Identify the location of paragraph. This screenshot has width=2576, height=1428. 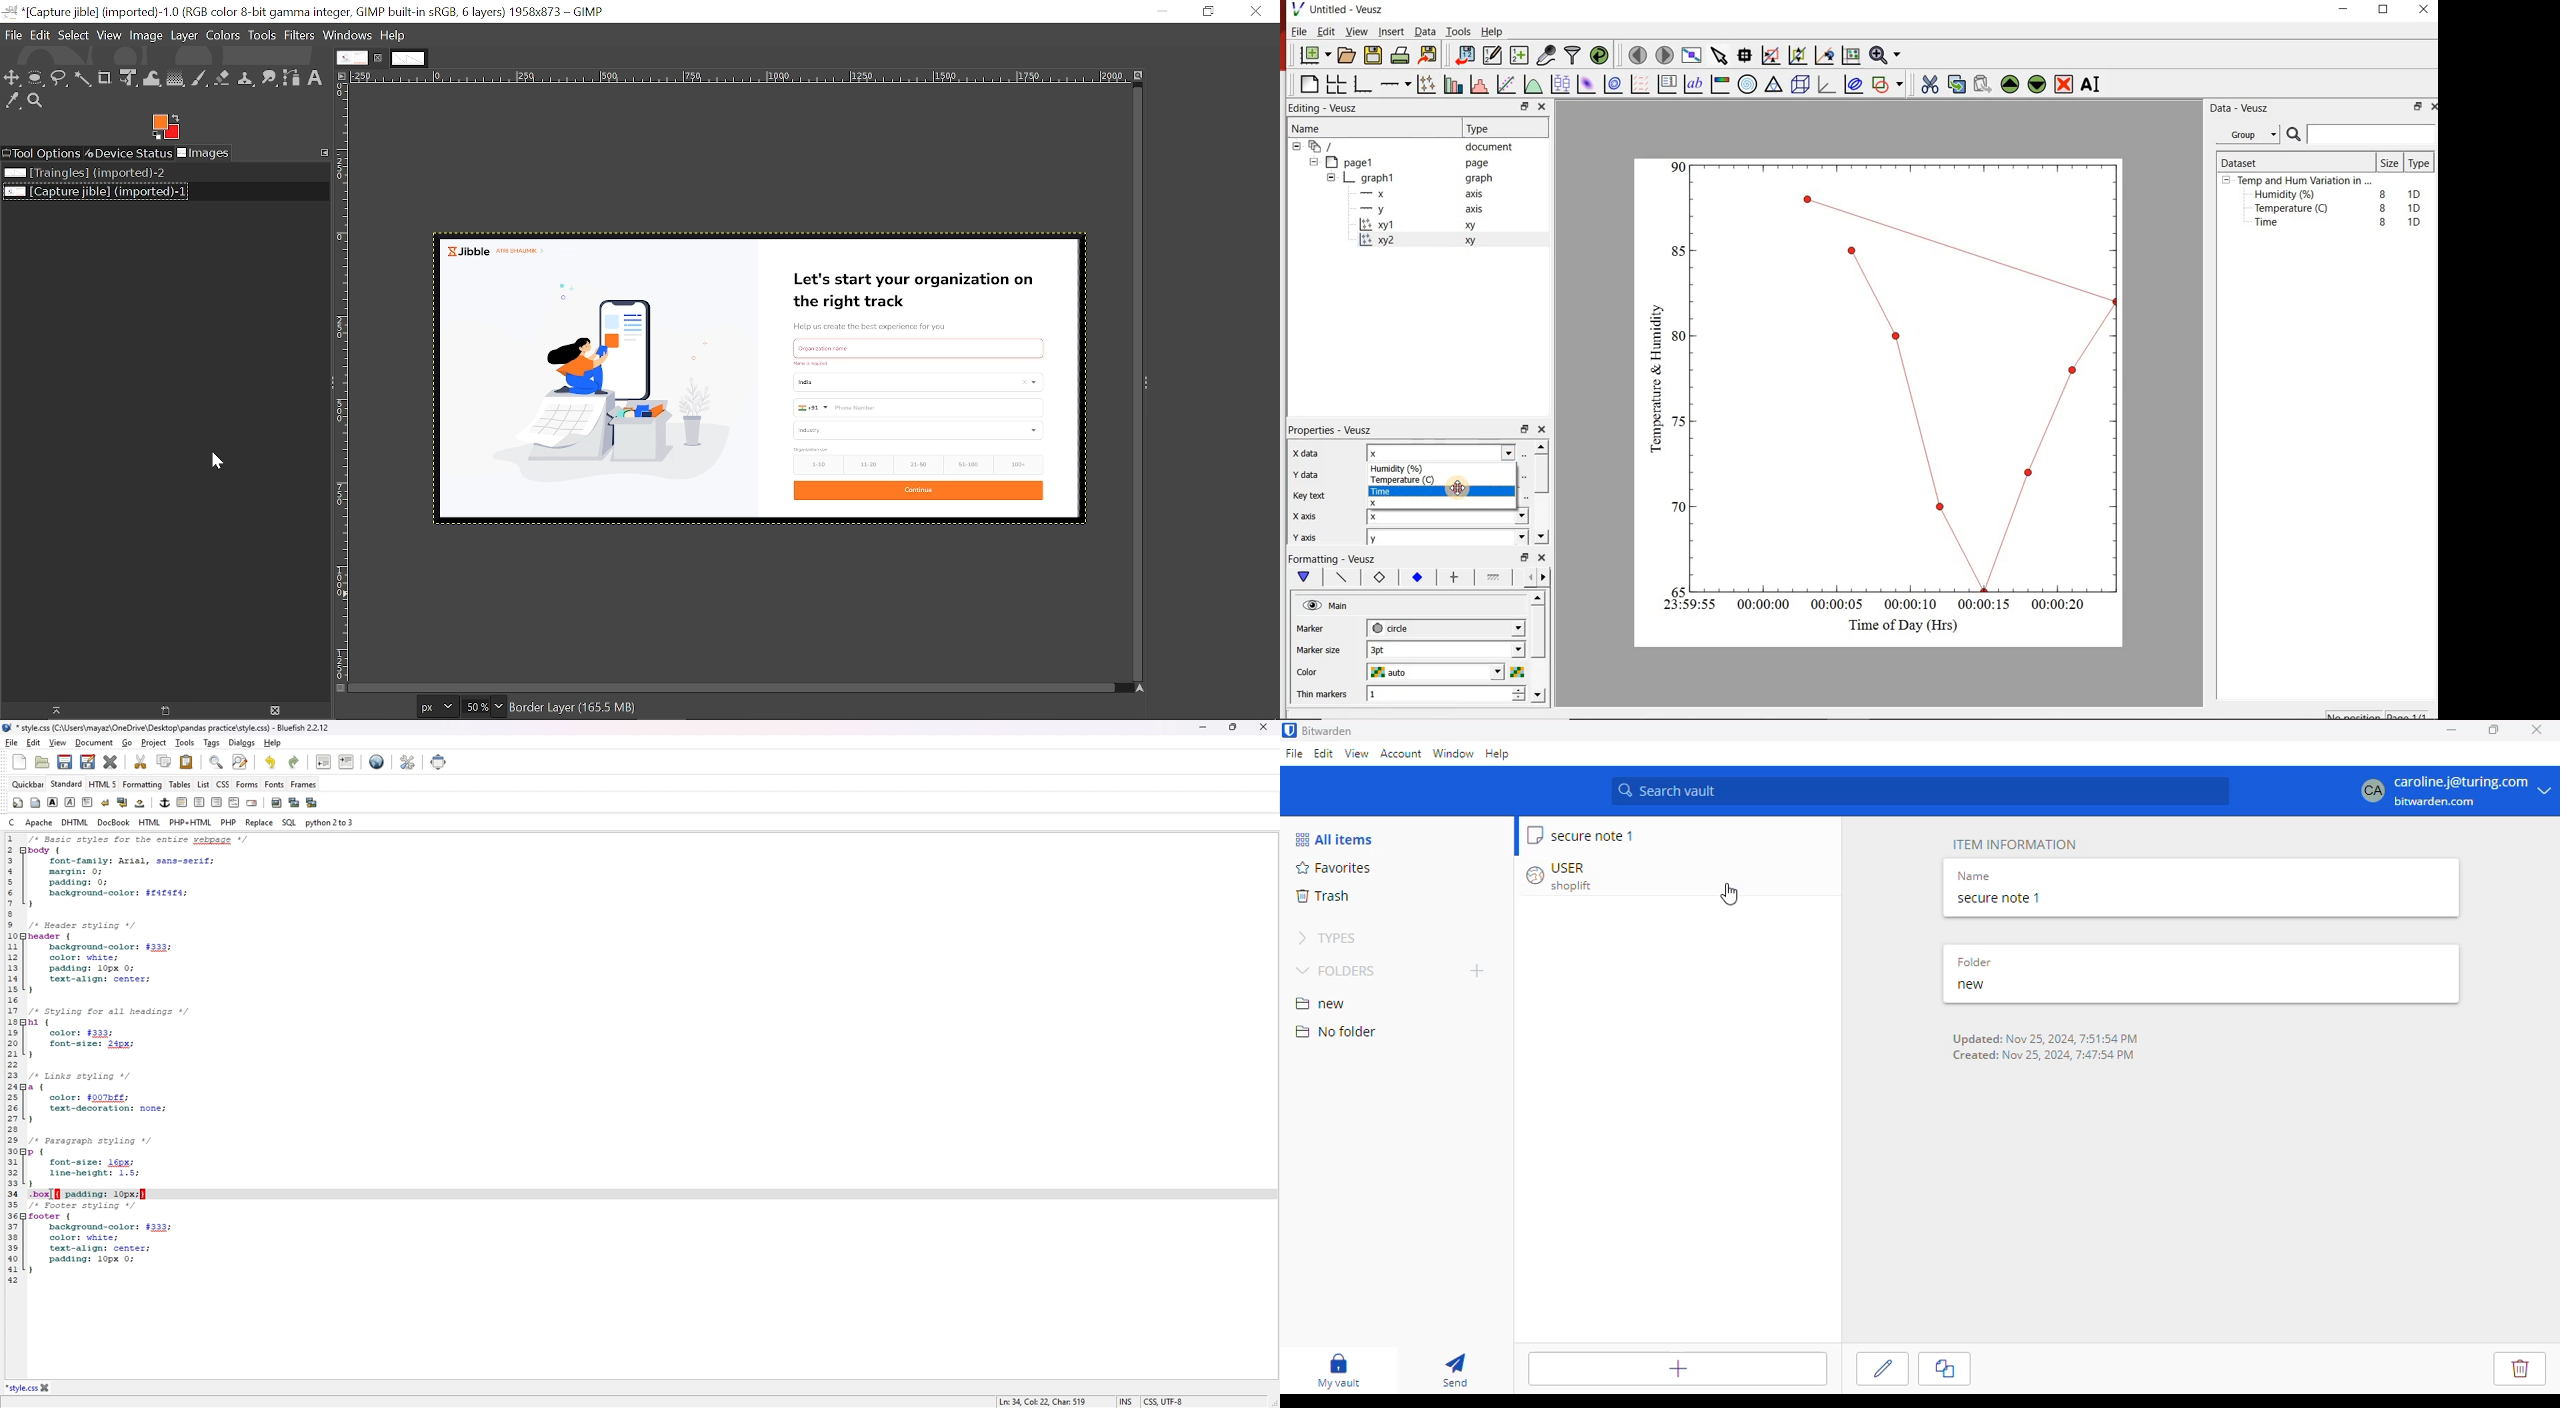
(88, 803).